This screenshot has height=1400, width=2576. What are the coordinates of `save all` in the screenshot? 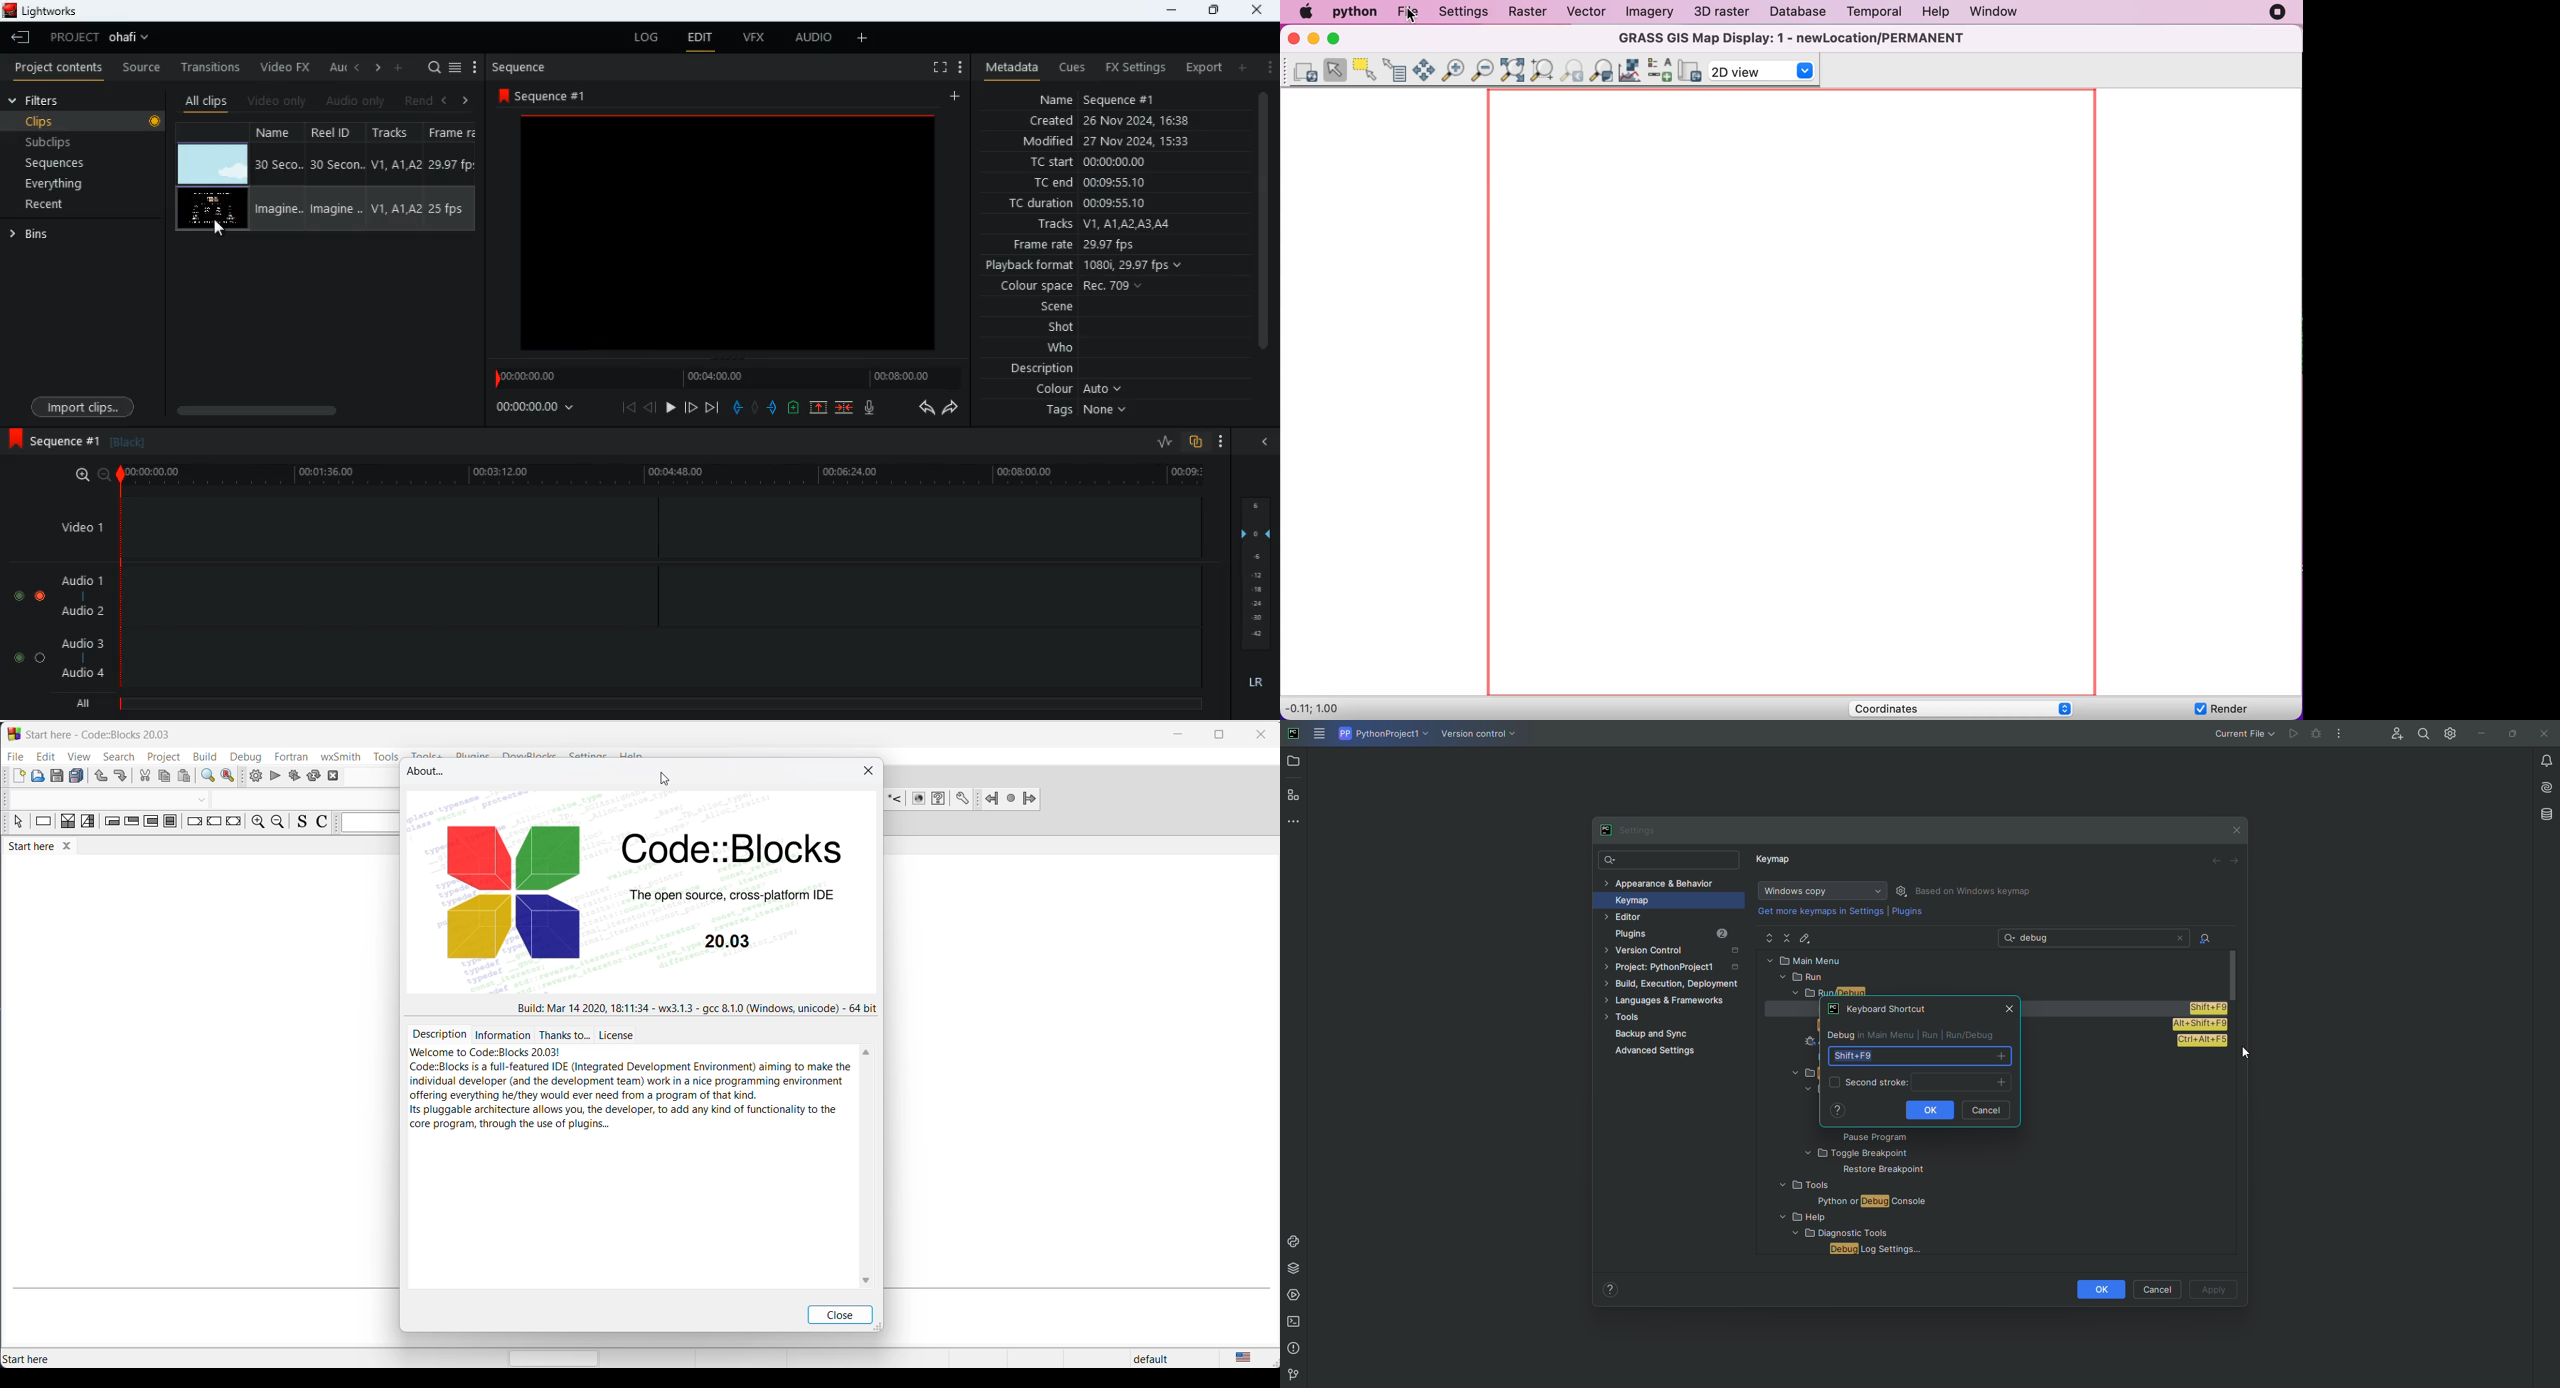 It's located at (76, 778).